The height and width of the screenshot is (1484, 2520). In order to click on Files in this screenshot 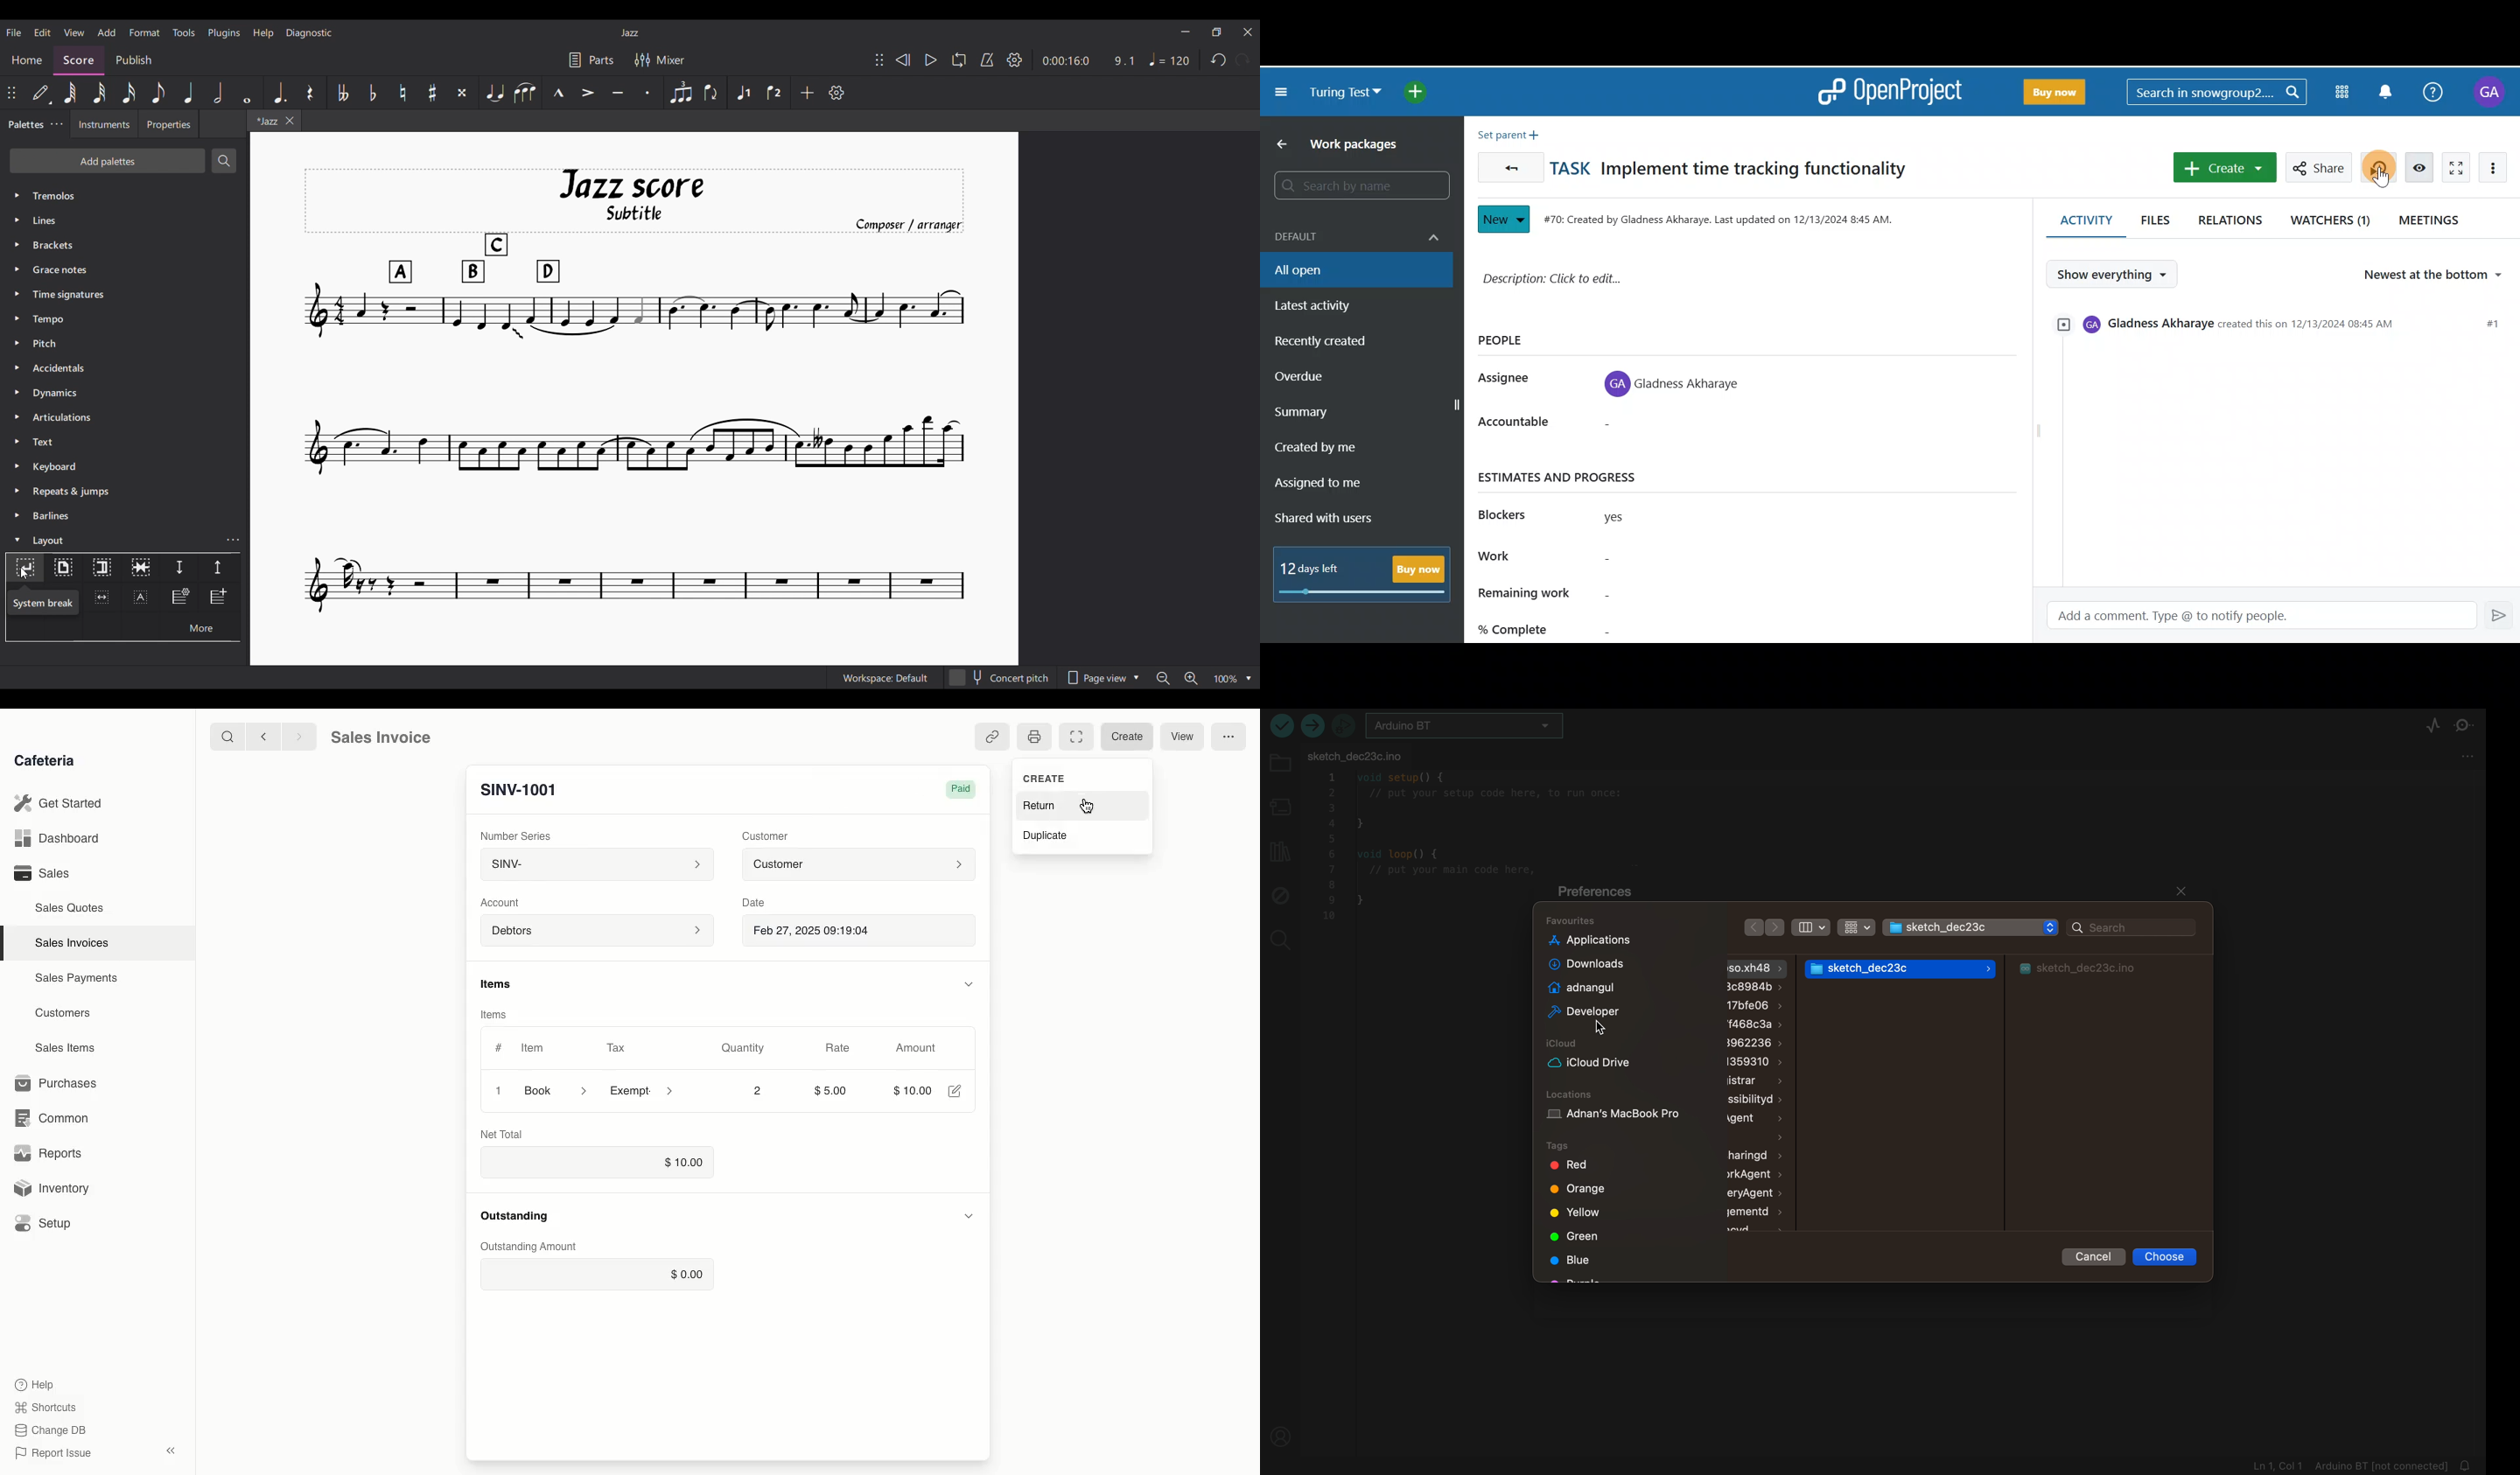, I will do `click(2156, 216)`.